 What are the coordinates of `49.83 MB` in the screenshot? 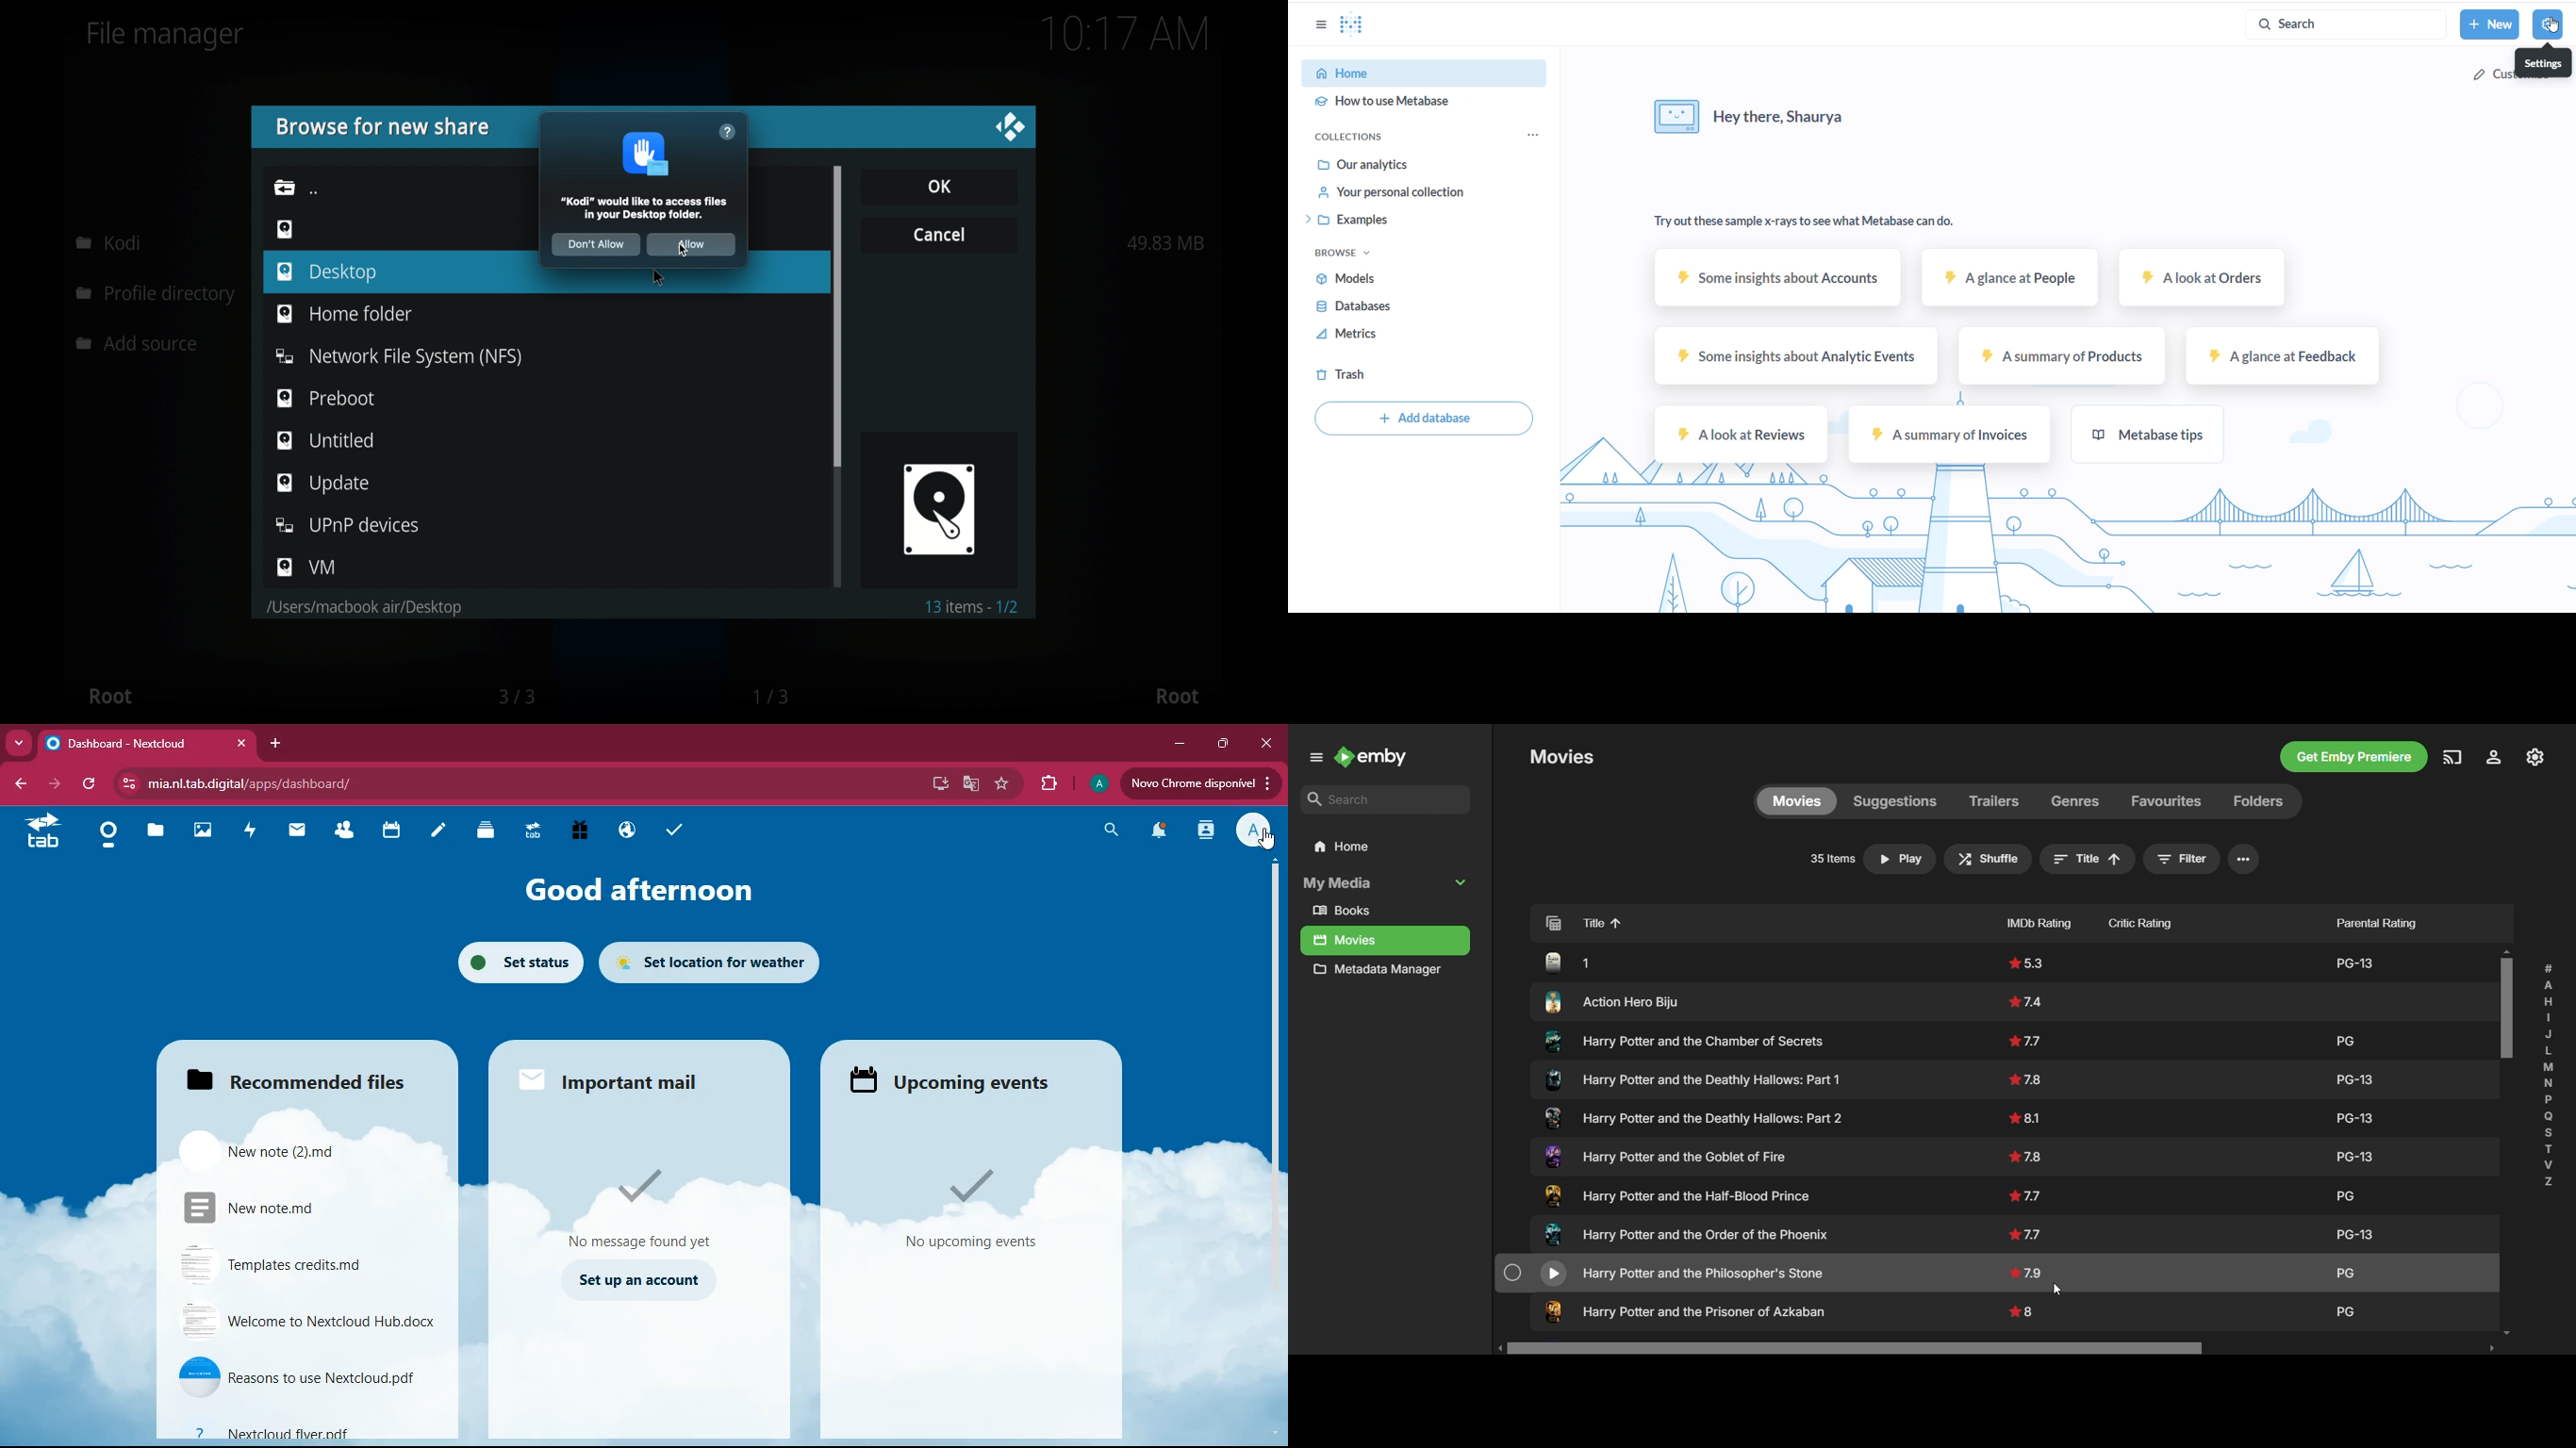 It's located at (1166, 243).